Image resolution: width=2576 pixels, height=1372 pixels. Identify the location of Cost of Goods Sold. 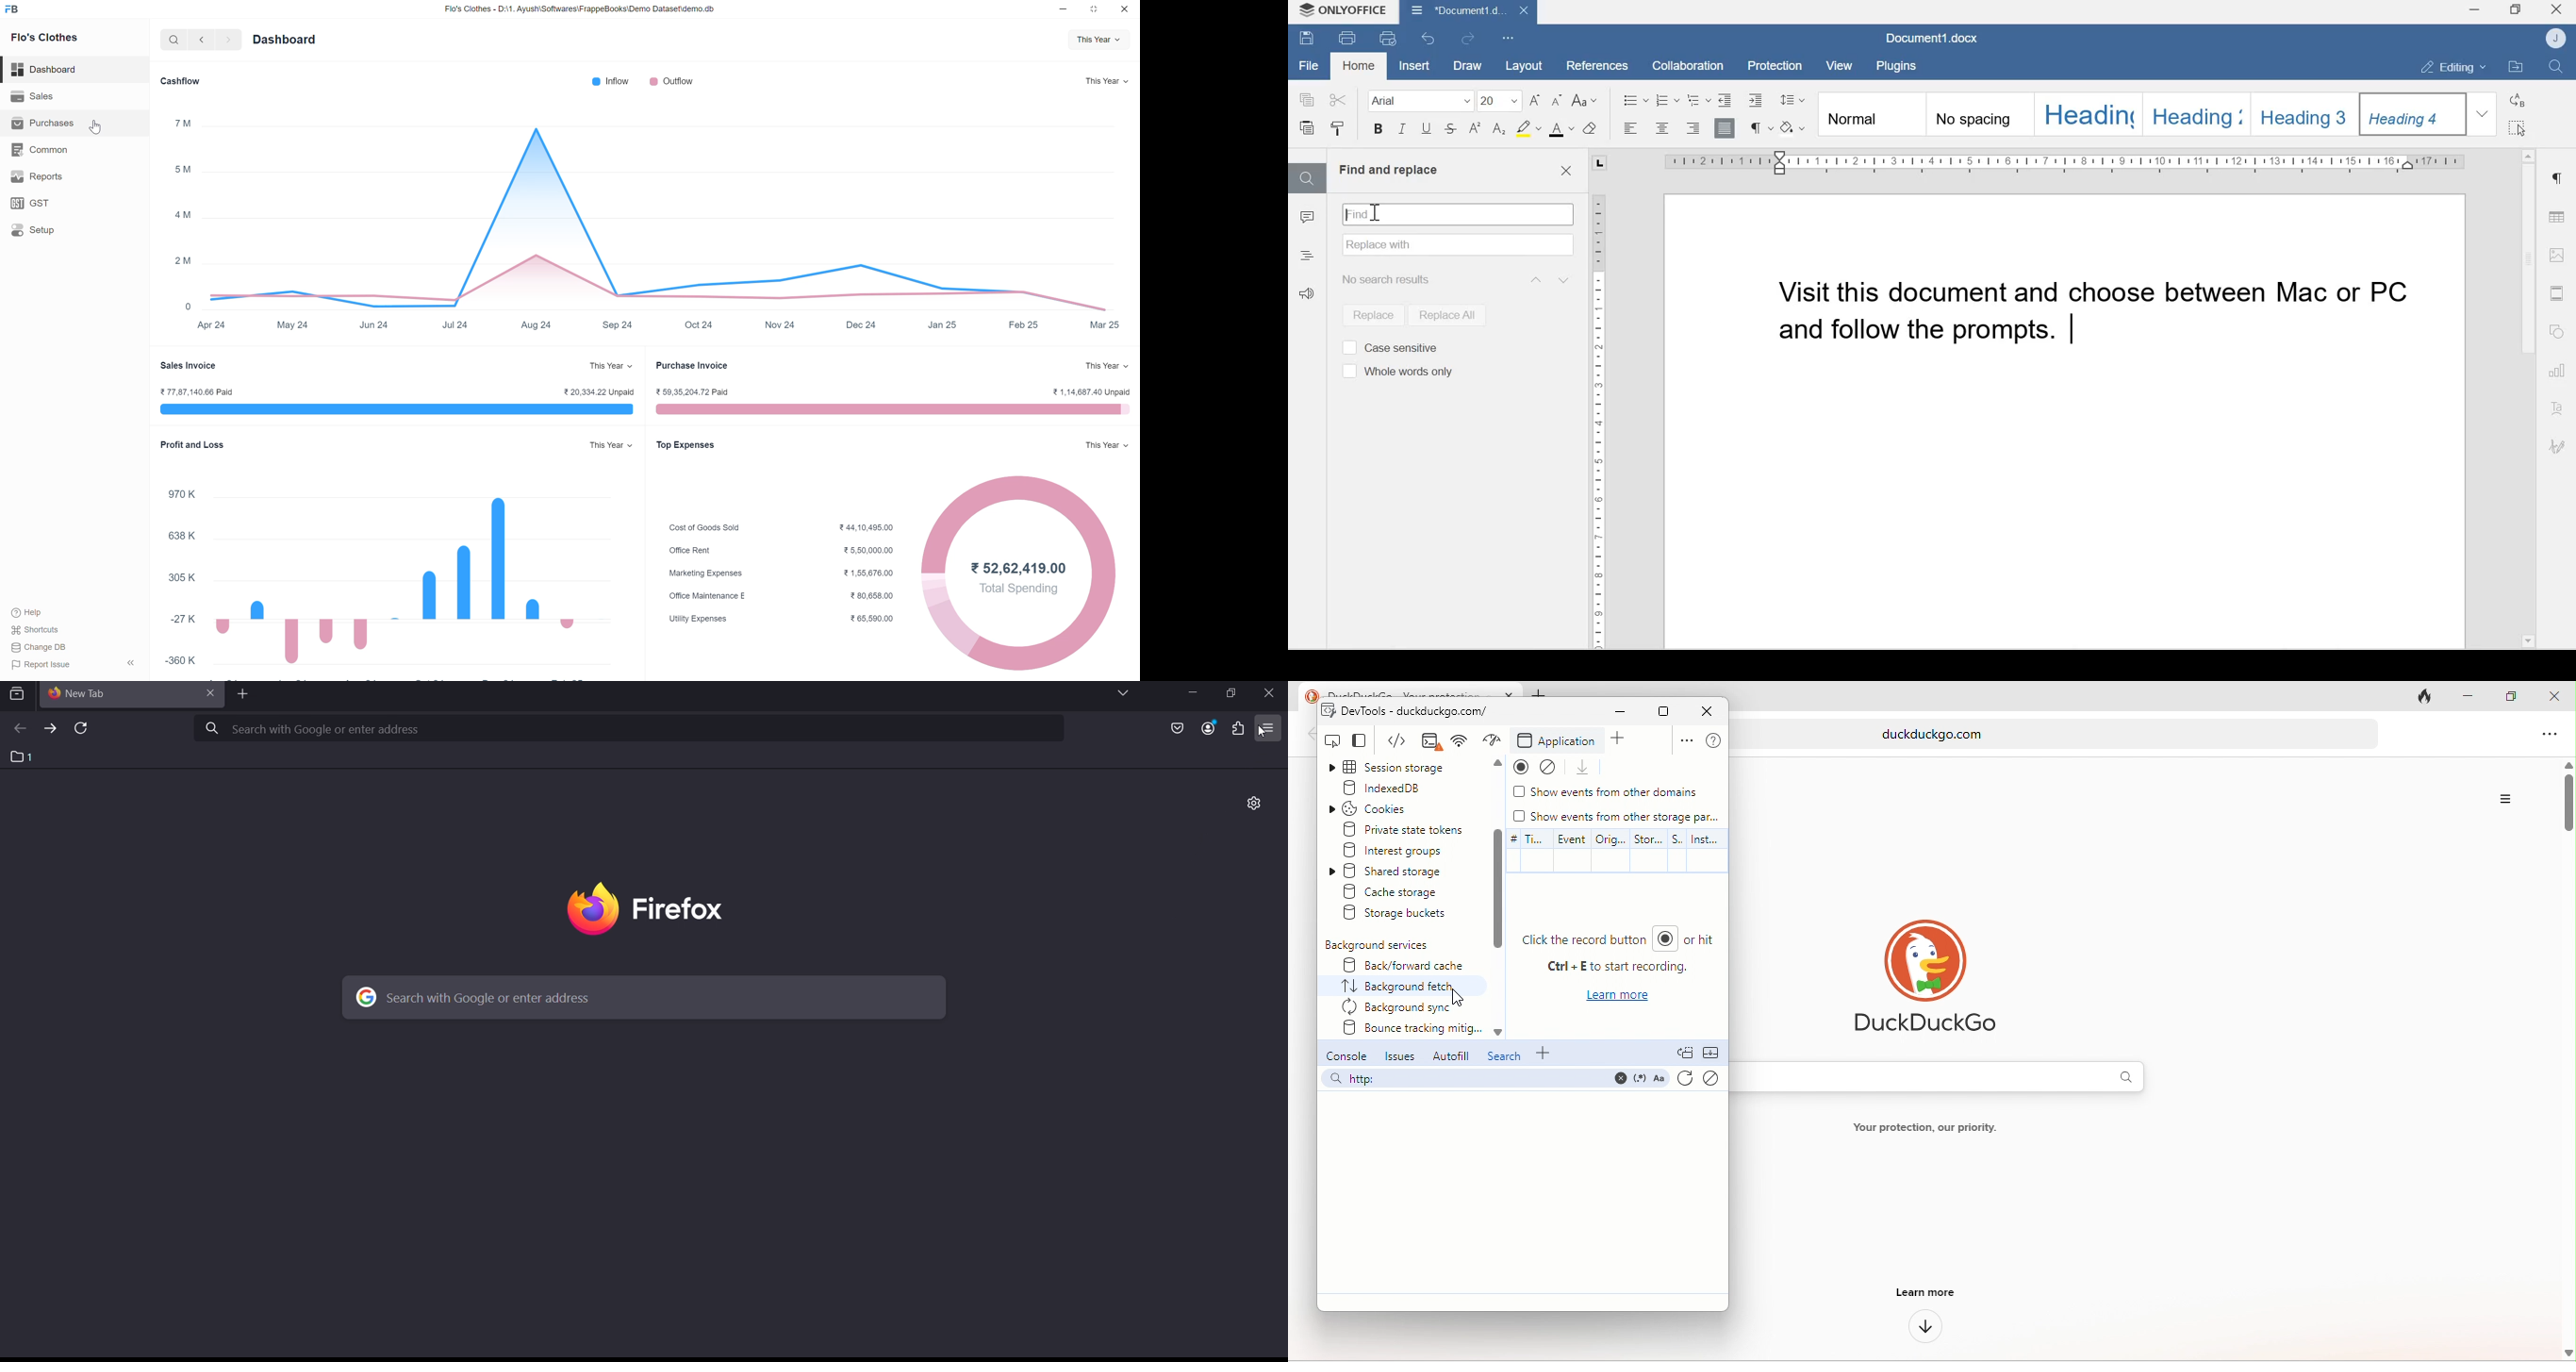
(705, 527).